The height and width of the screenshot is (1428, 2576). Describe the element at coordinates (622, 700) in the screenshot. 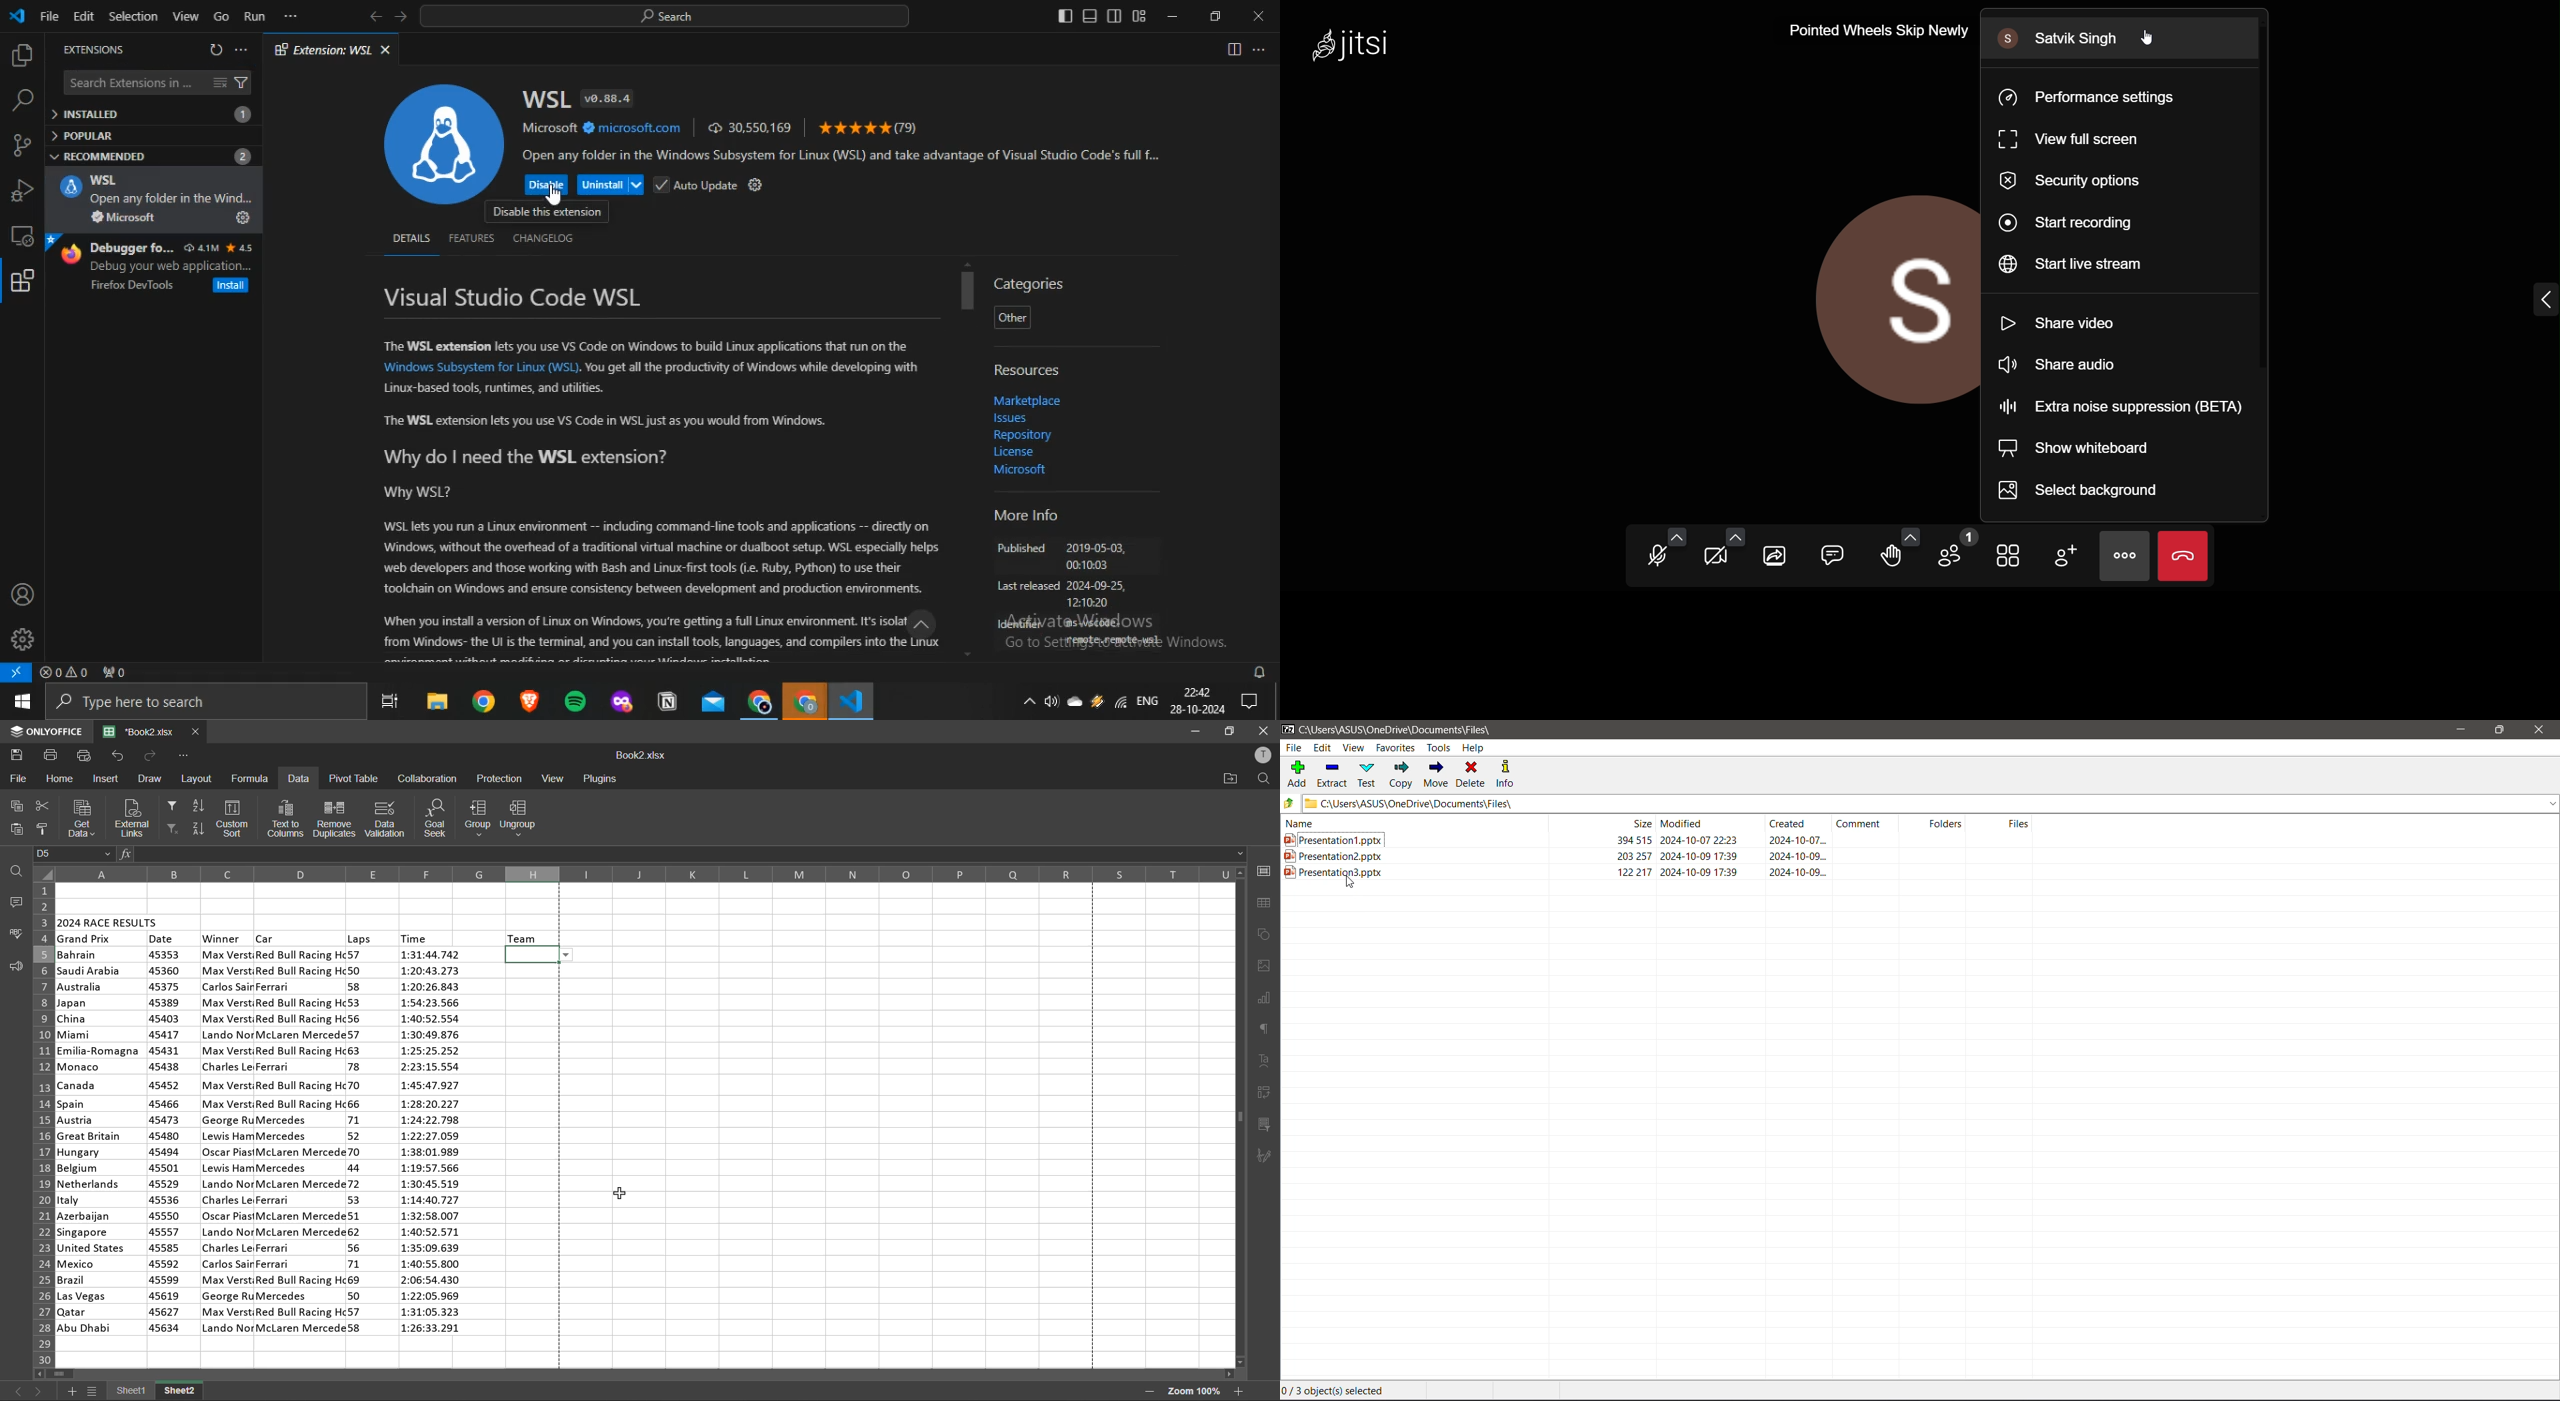

I see `mozilla firefox` at that location.